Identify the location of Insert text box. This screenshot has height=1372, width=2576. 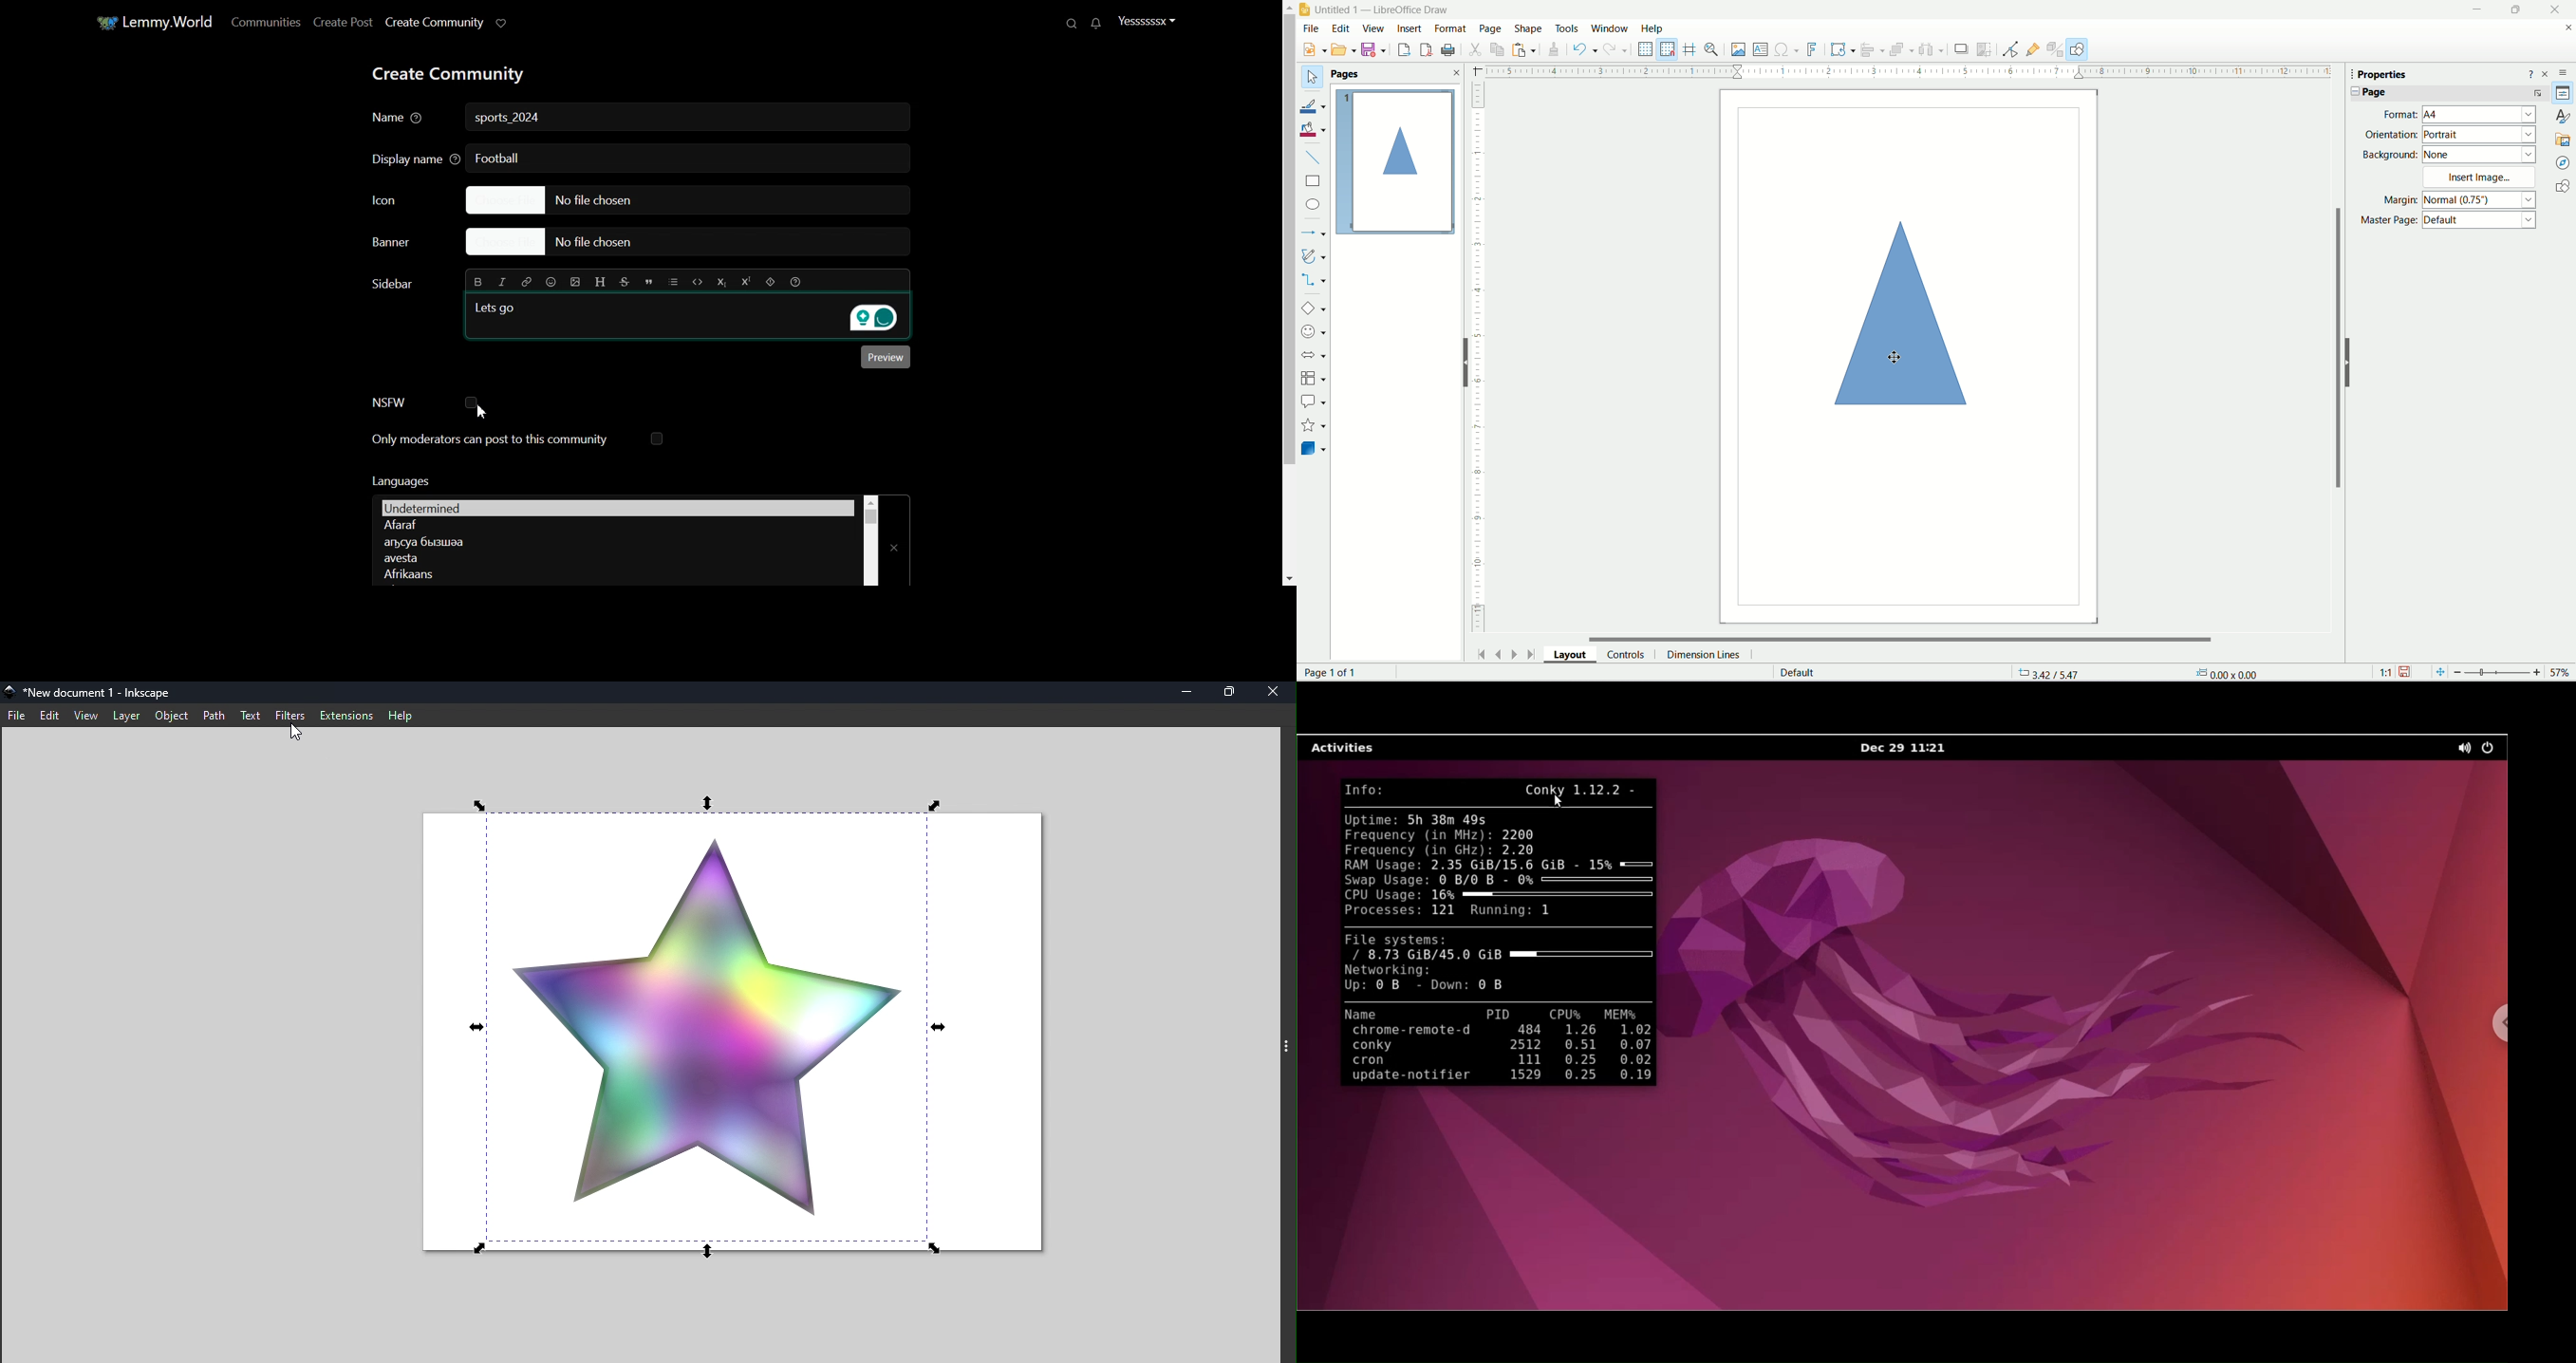
(1761, 48).